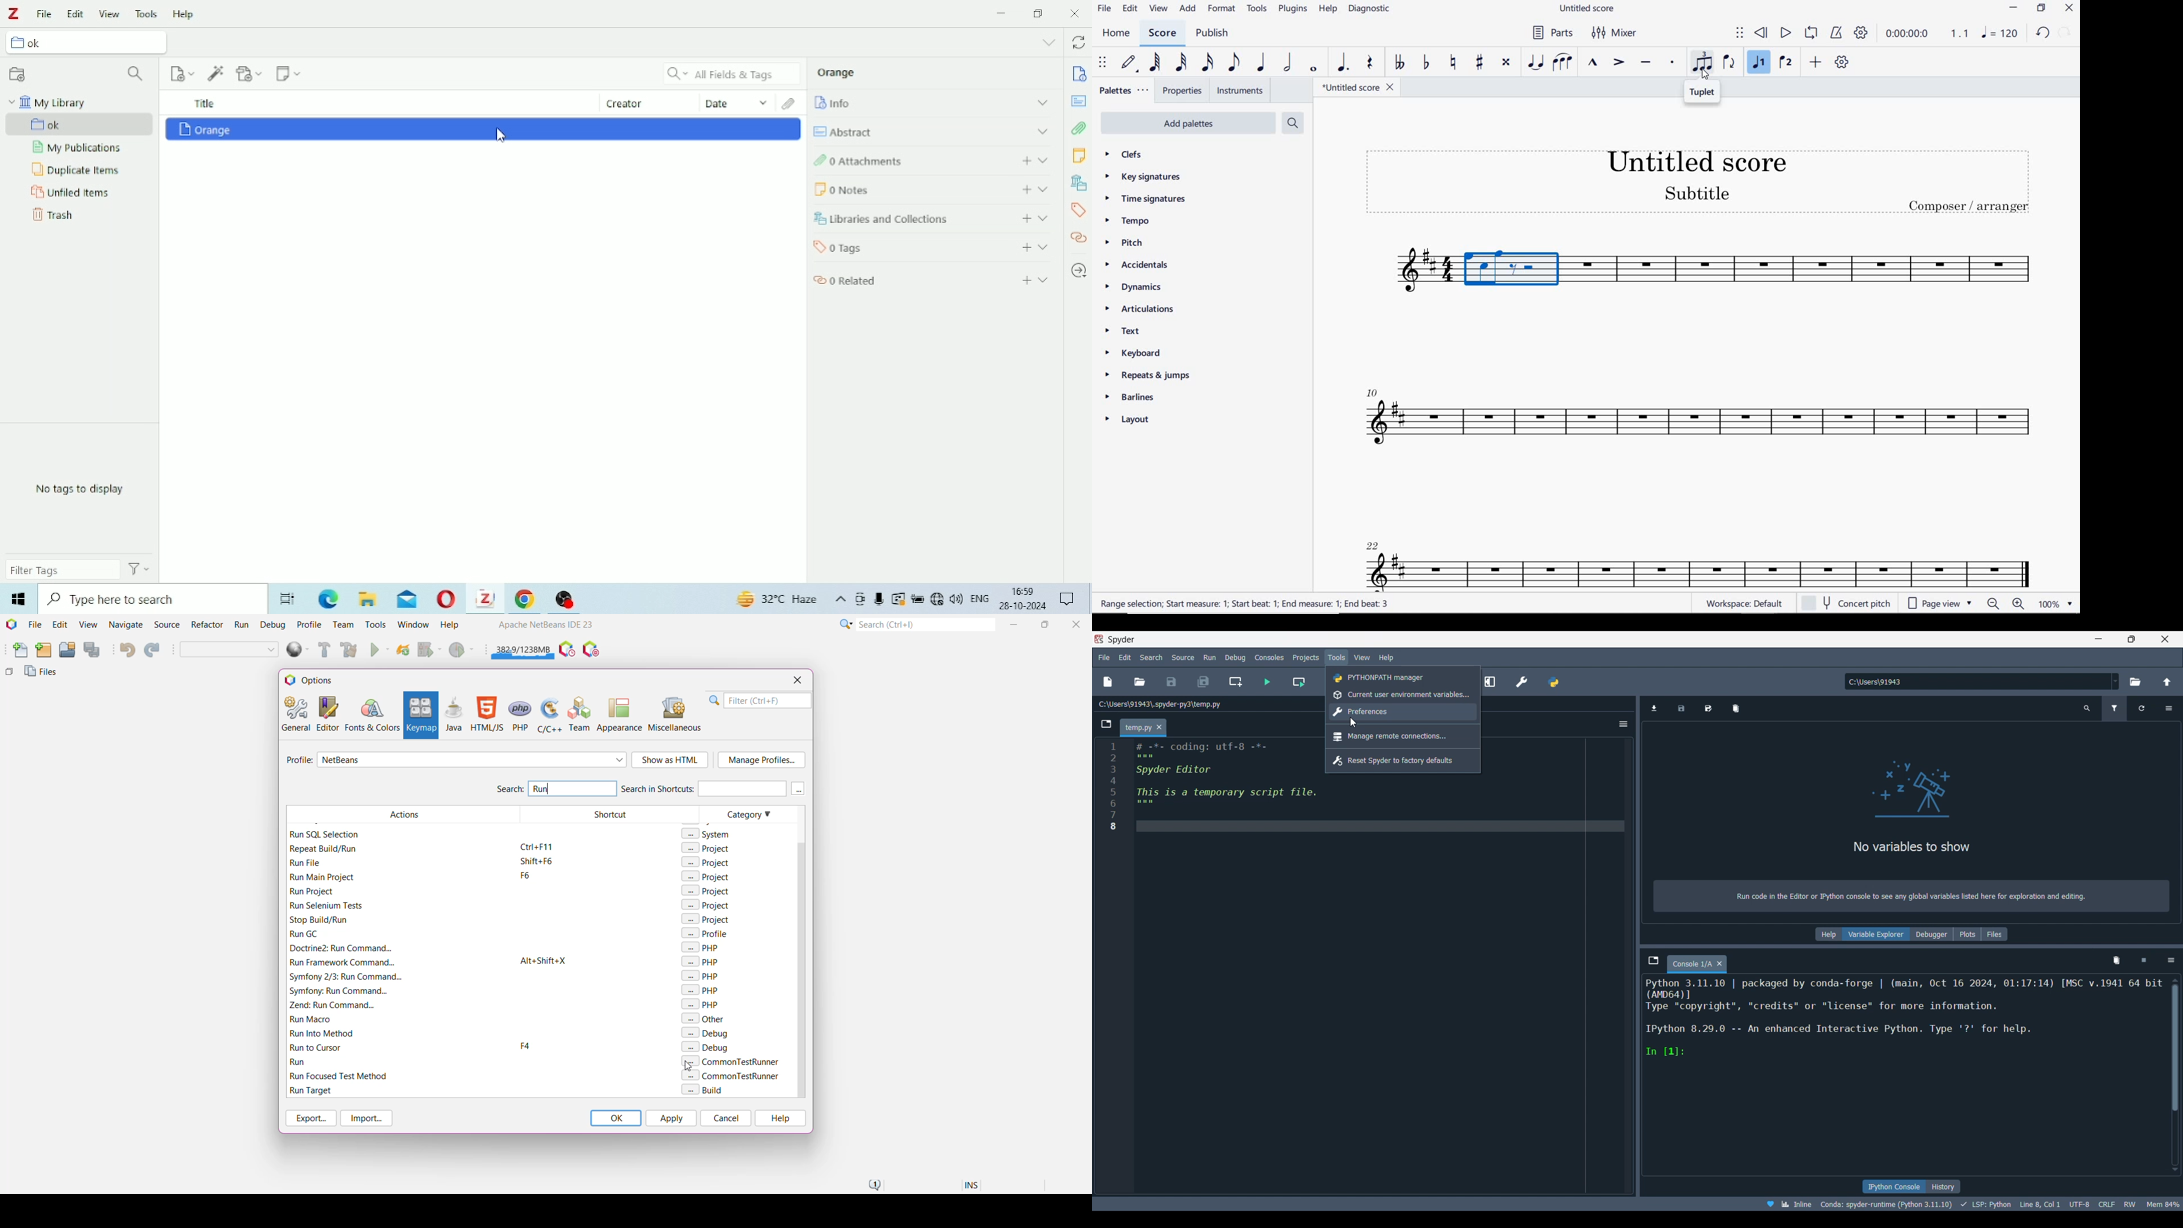 The width and height of the screenshot is (2184, 1232). Describe the element at coordinates (2136, 682) in the screenshot. I see `Browse working directory` at that location.